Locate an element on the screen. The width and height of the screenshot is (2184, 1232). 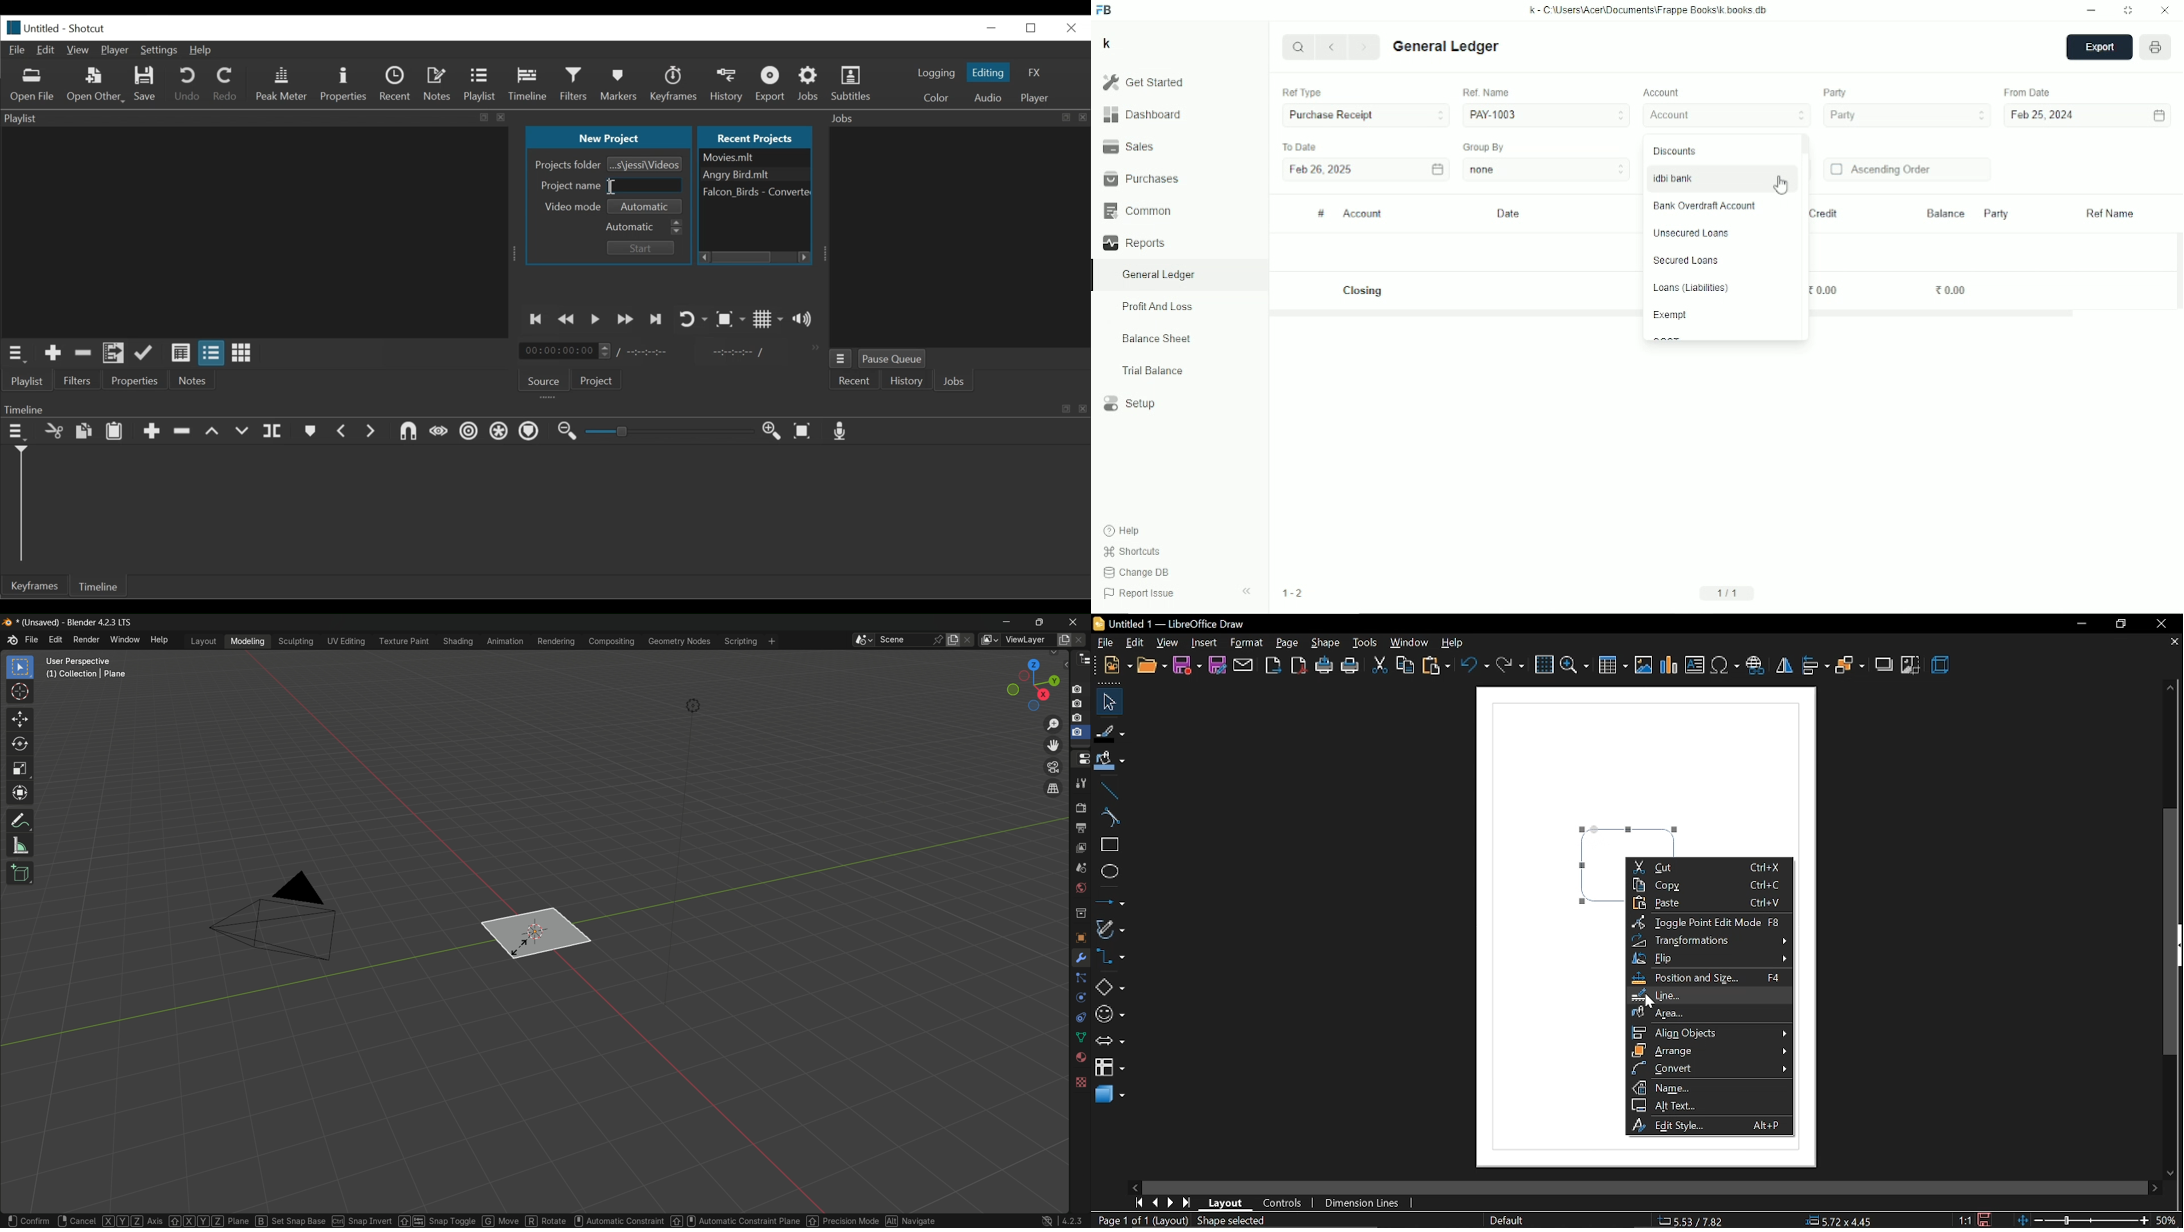
1-2 is located at coordinates (1293, 593).